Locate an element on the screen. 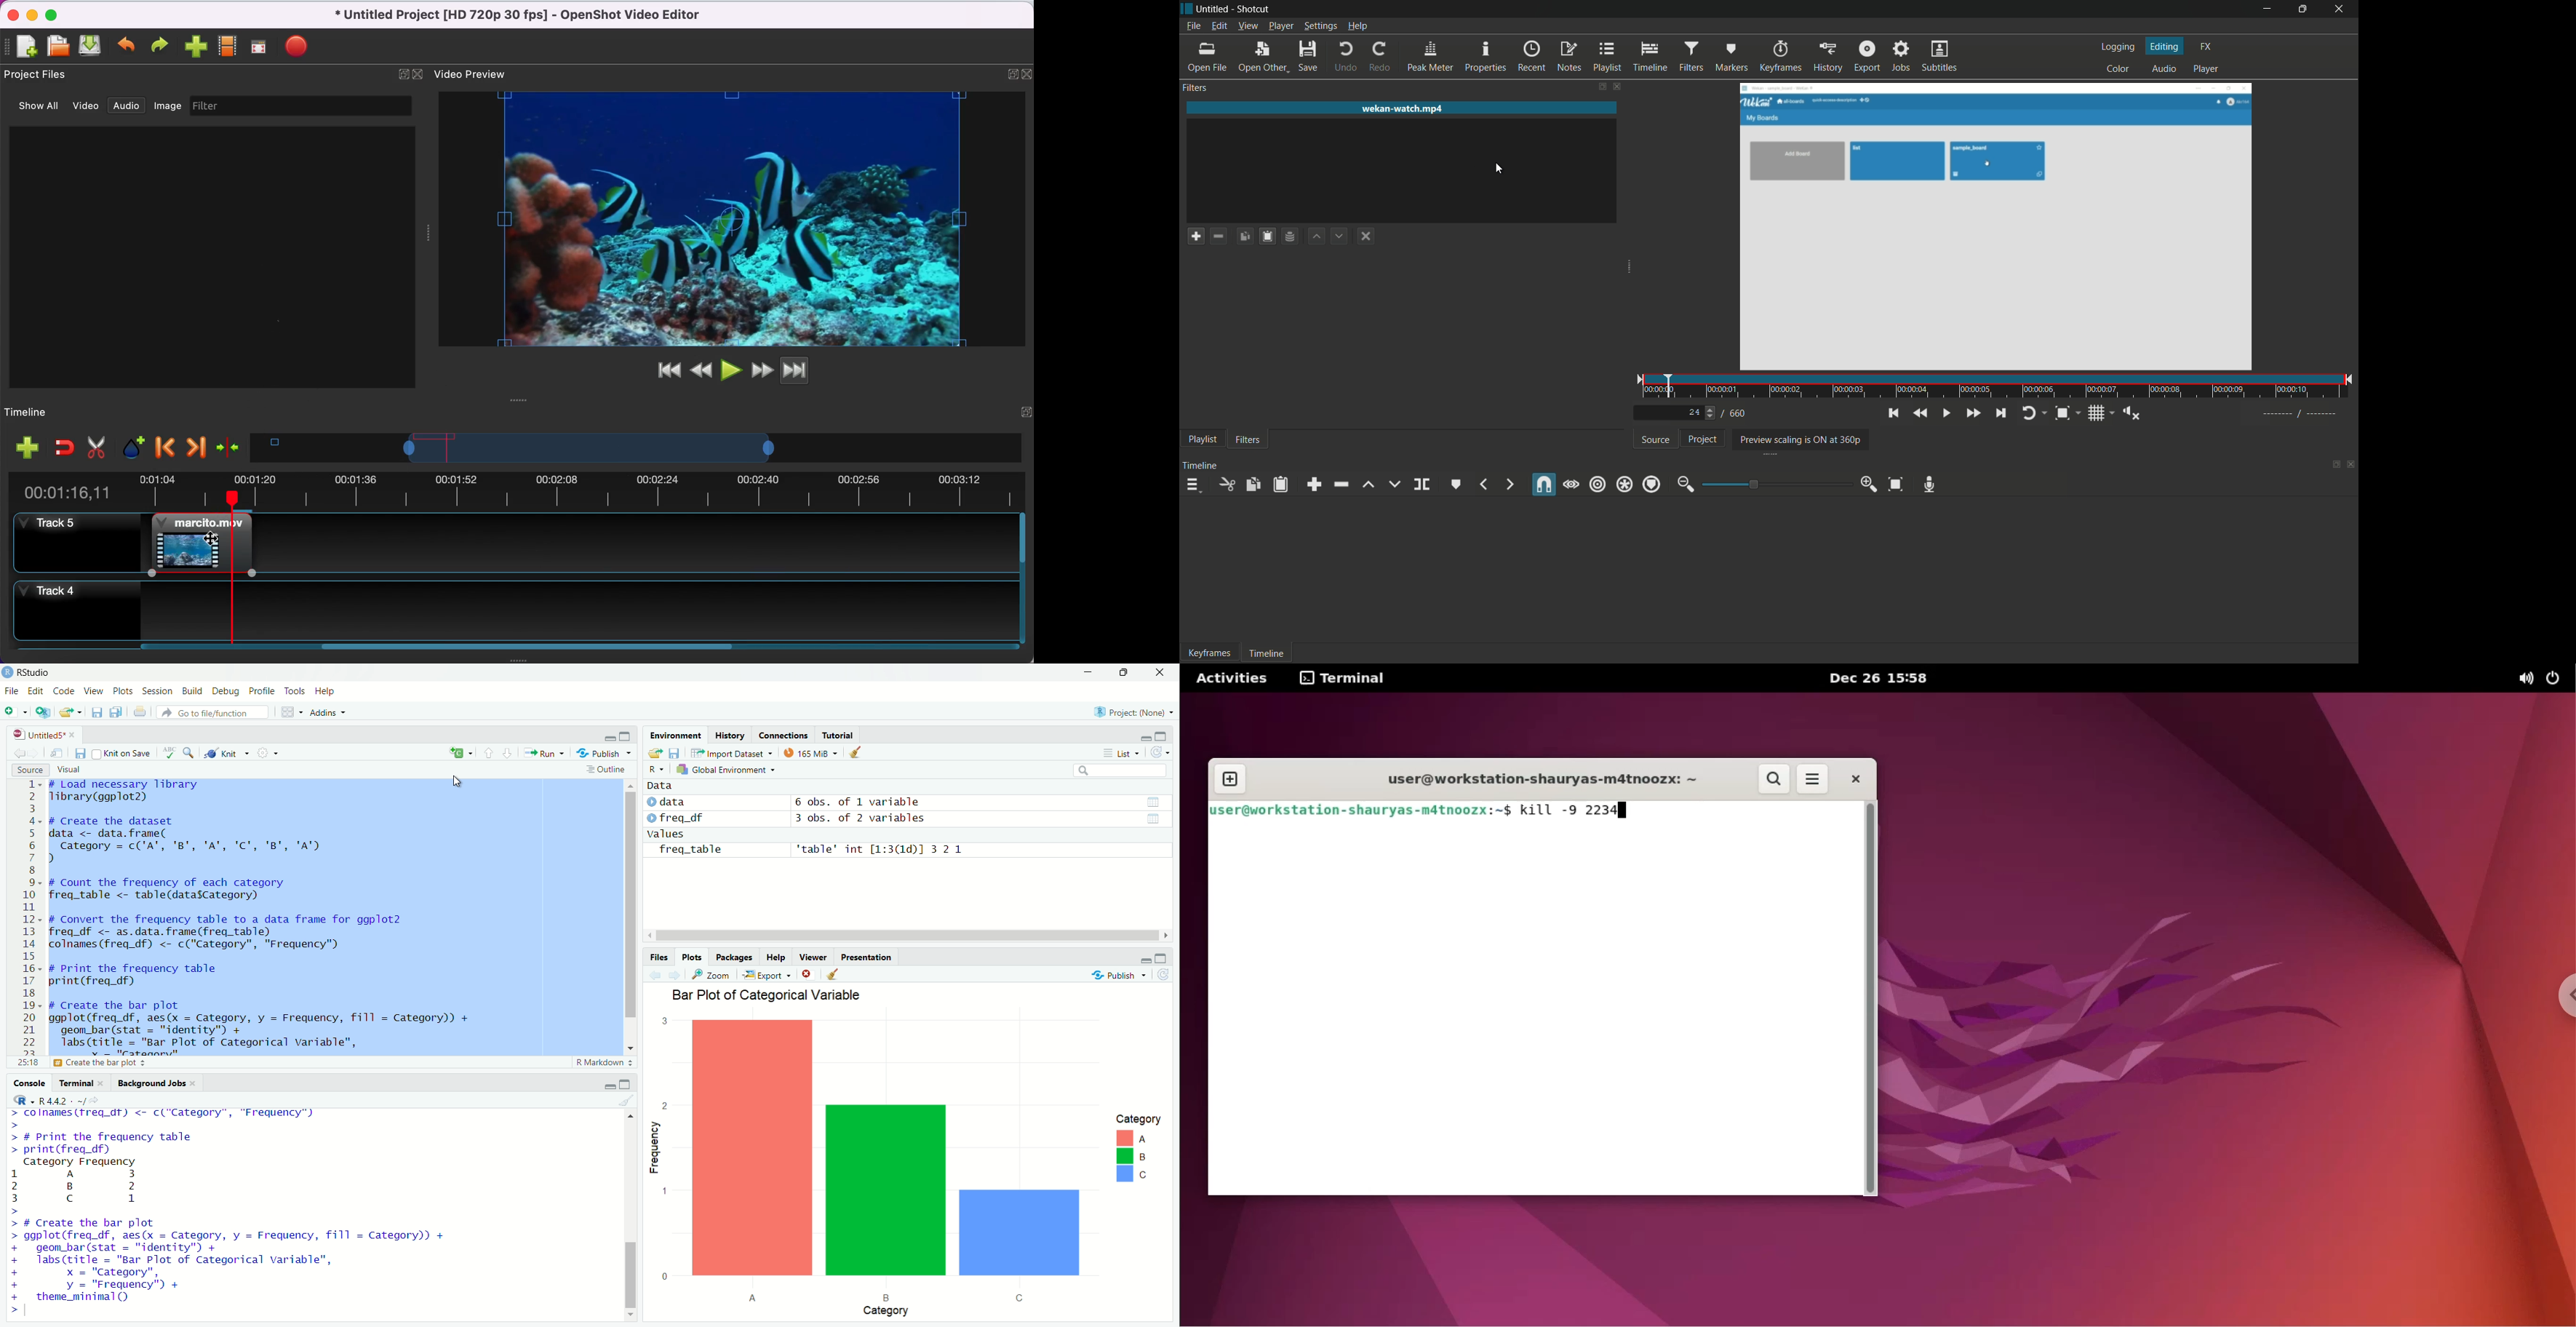 This screenshot has width=2576, height=1344. save all is located at coordinates (119, 712).